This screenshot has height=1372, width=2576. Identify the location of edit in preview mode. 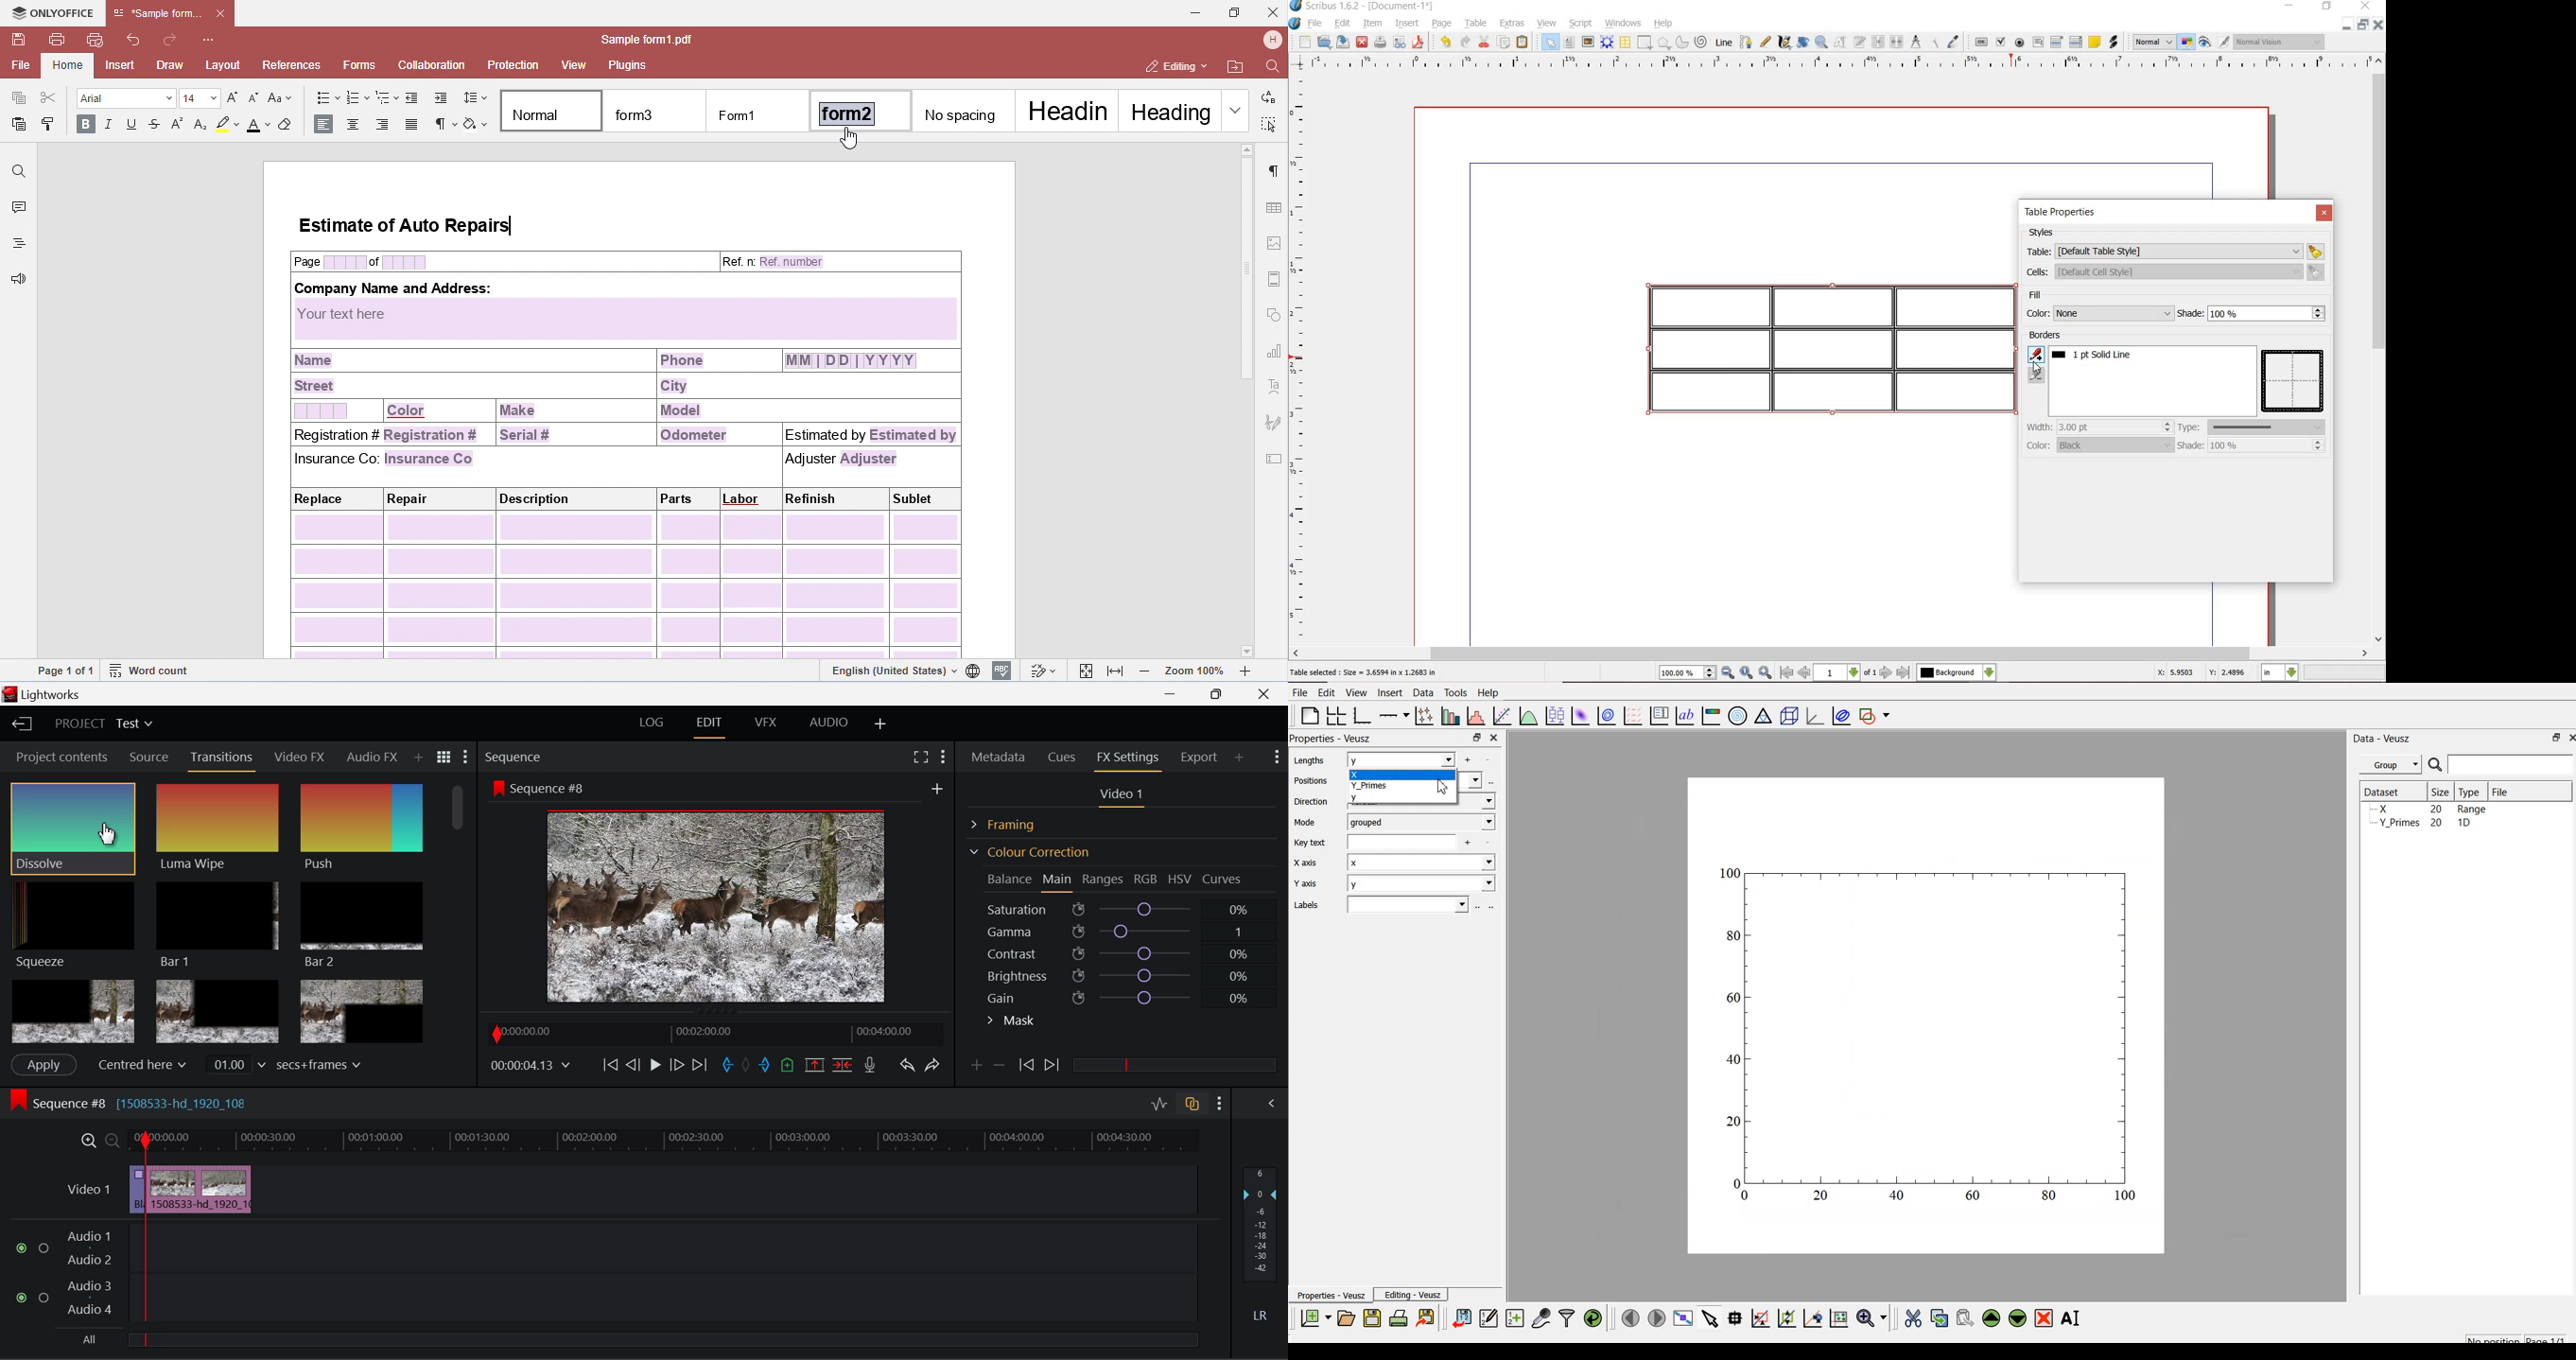
(2224, 43).